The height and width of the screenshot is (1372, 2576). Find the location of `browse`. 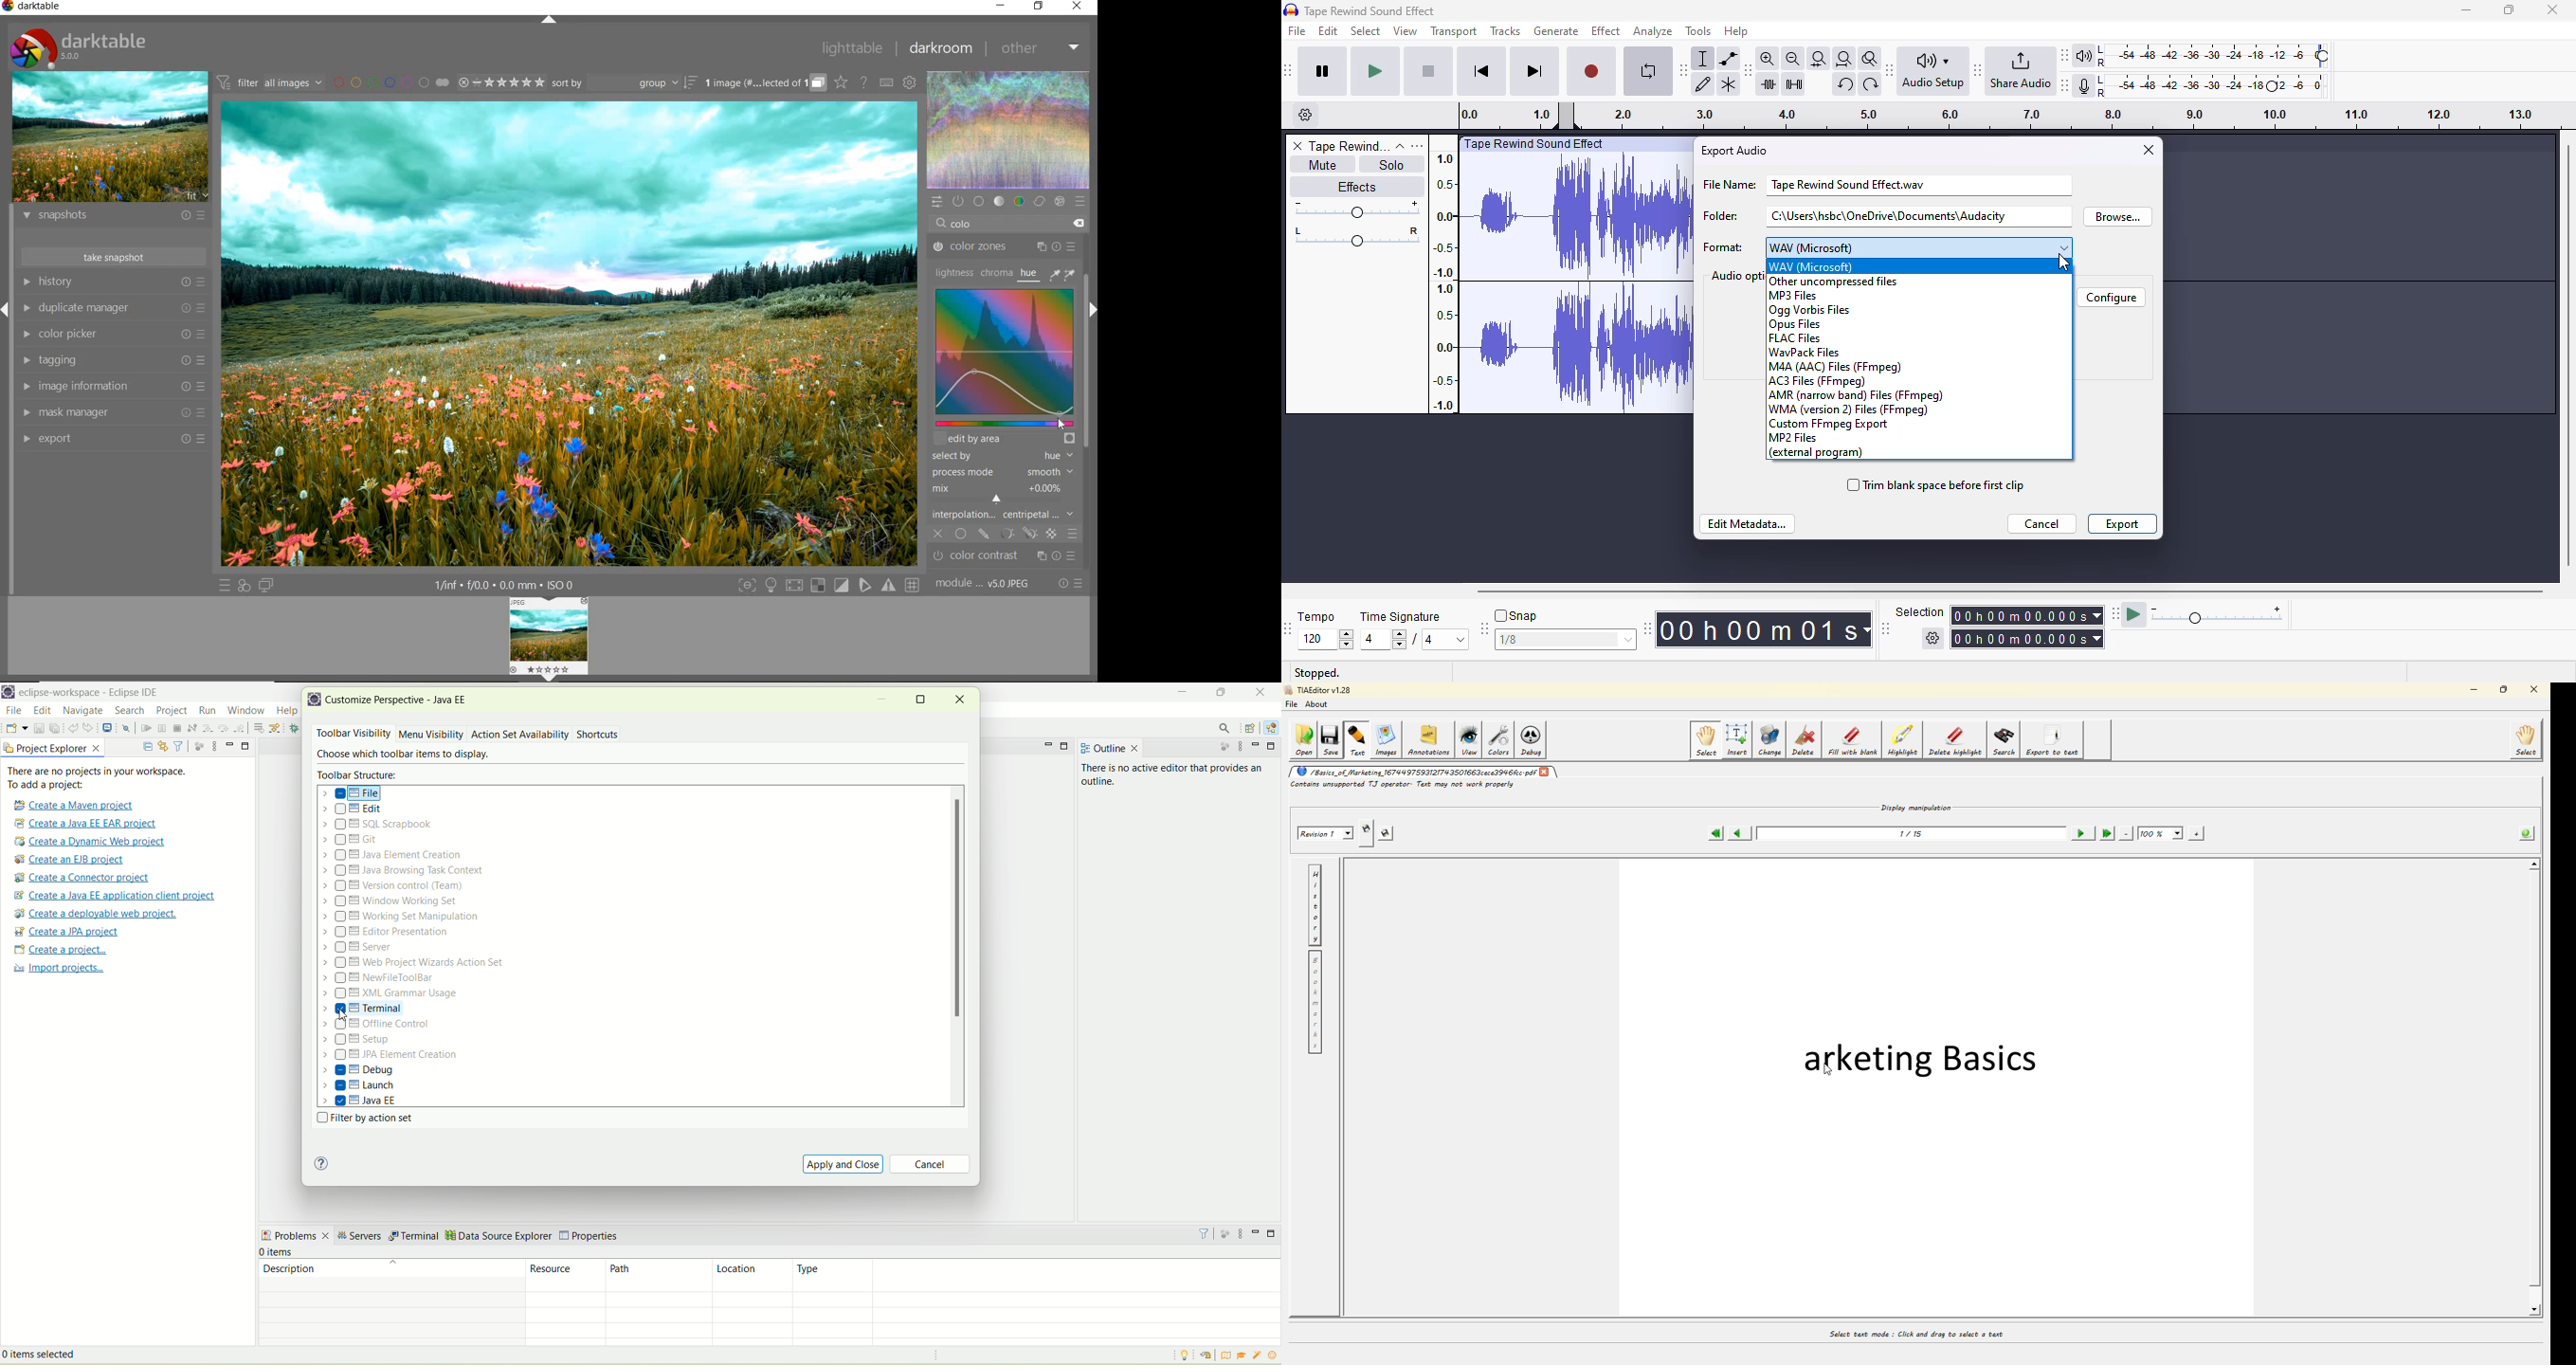

browse is located at coordinates (2119, 216).